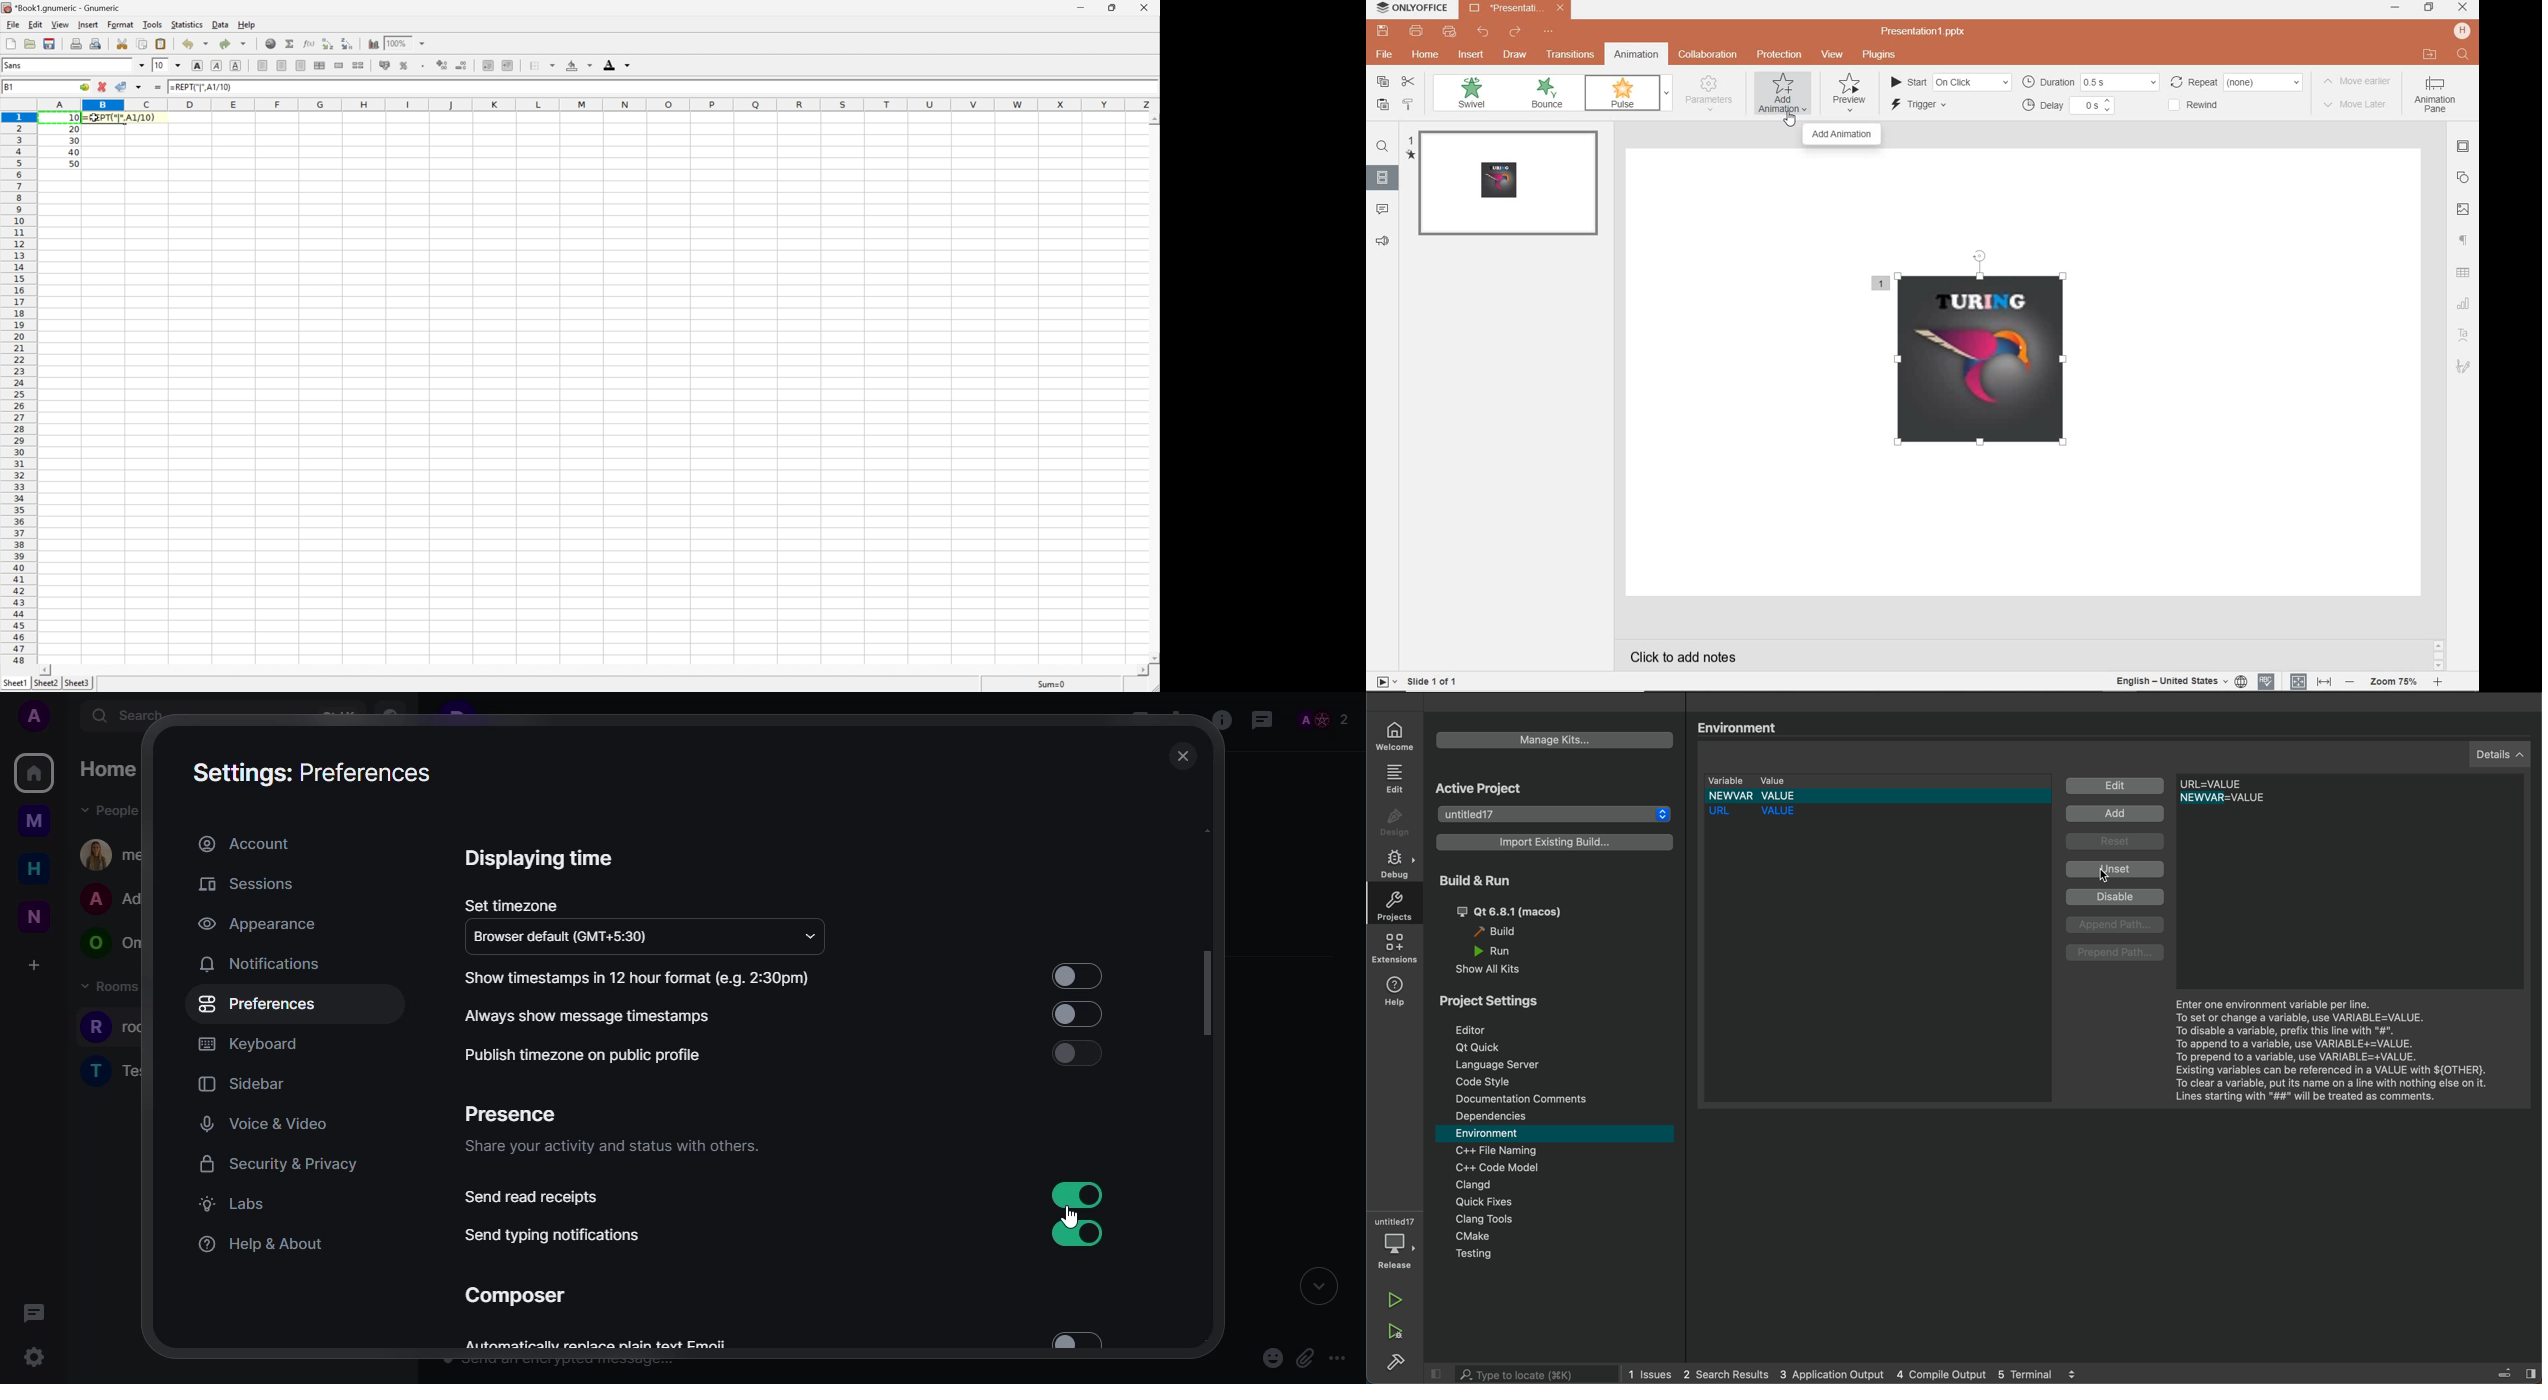 The height and width of the screenshot is (1400, 2548). Describe the element at coordinates (1852, 93) in the screenshot. I see `preview` at that location.